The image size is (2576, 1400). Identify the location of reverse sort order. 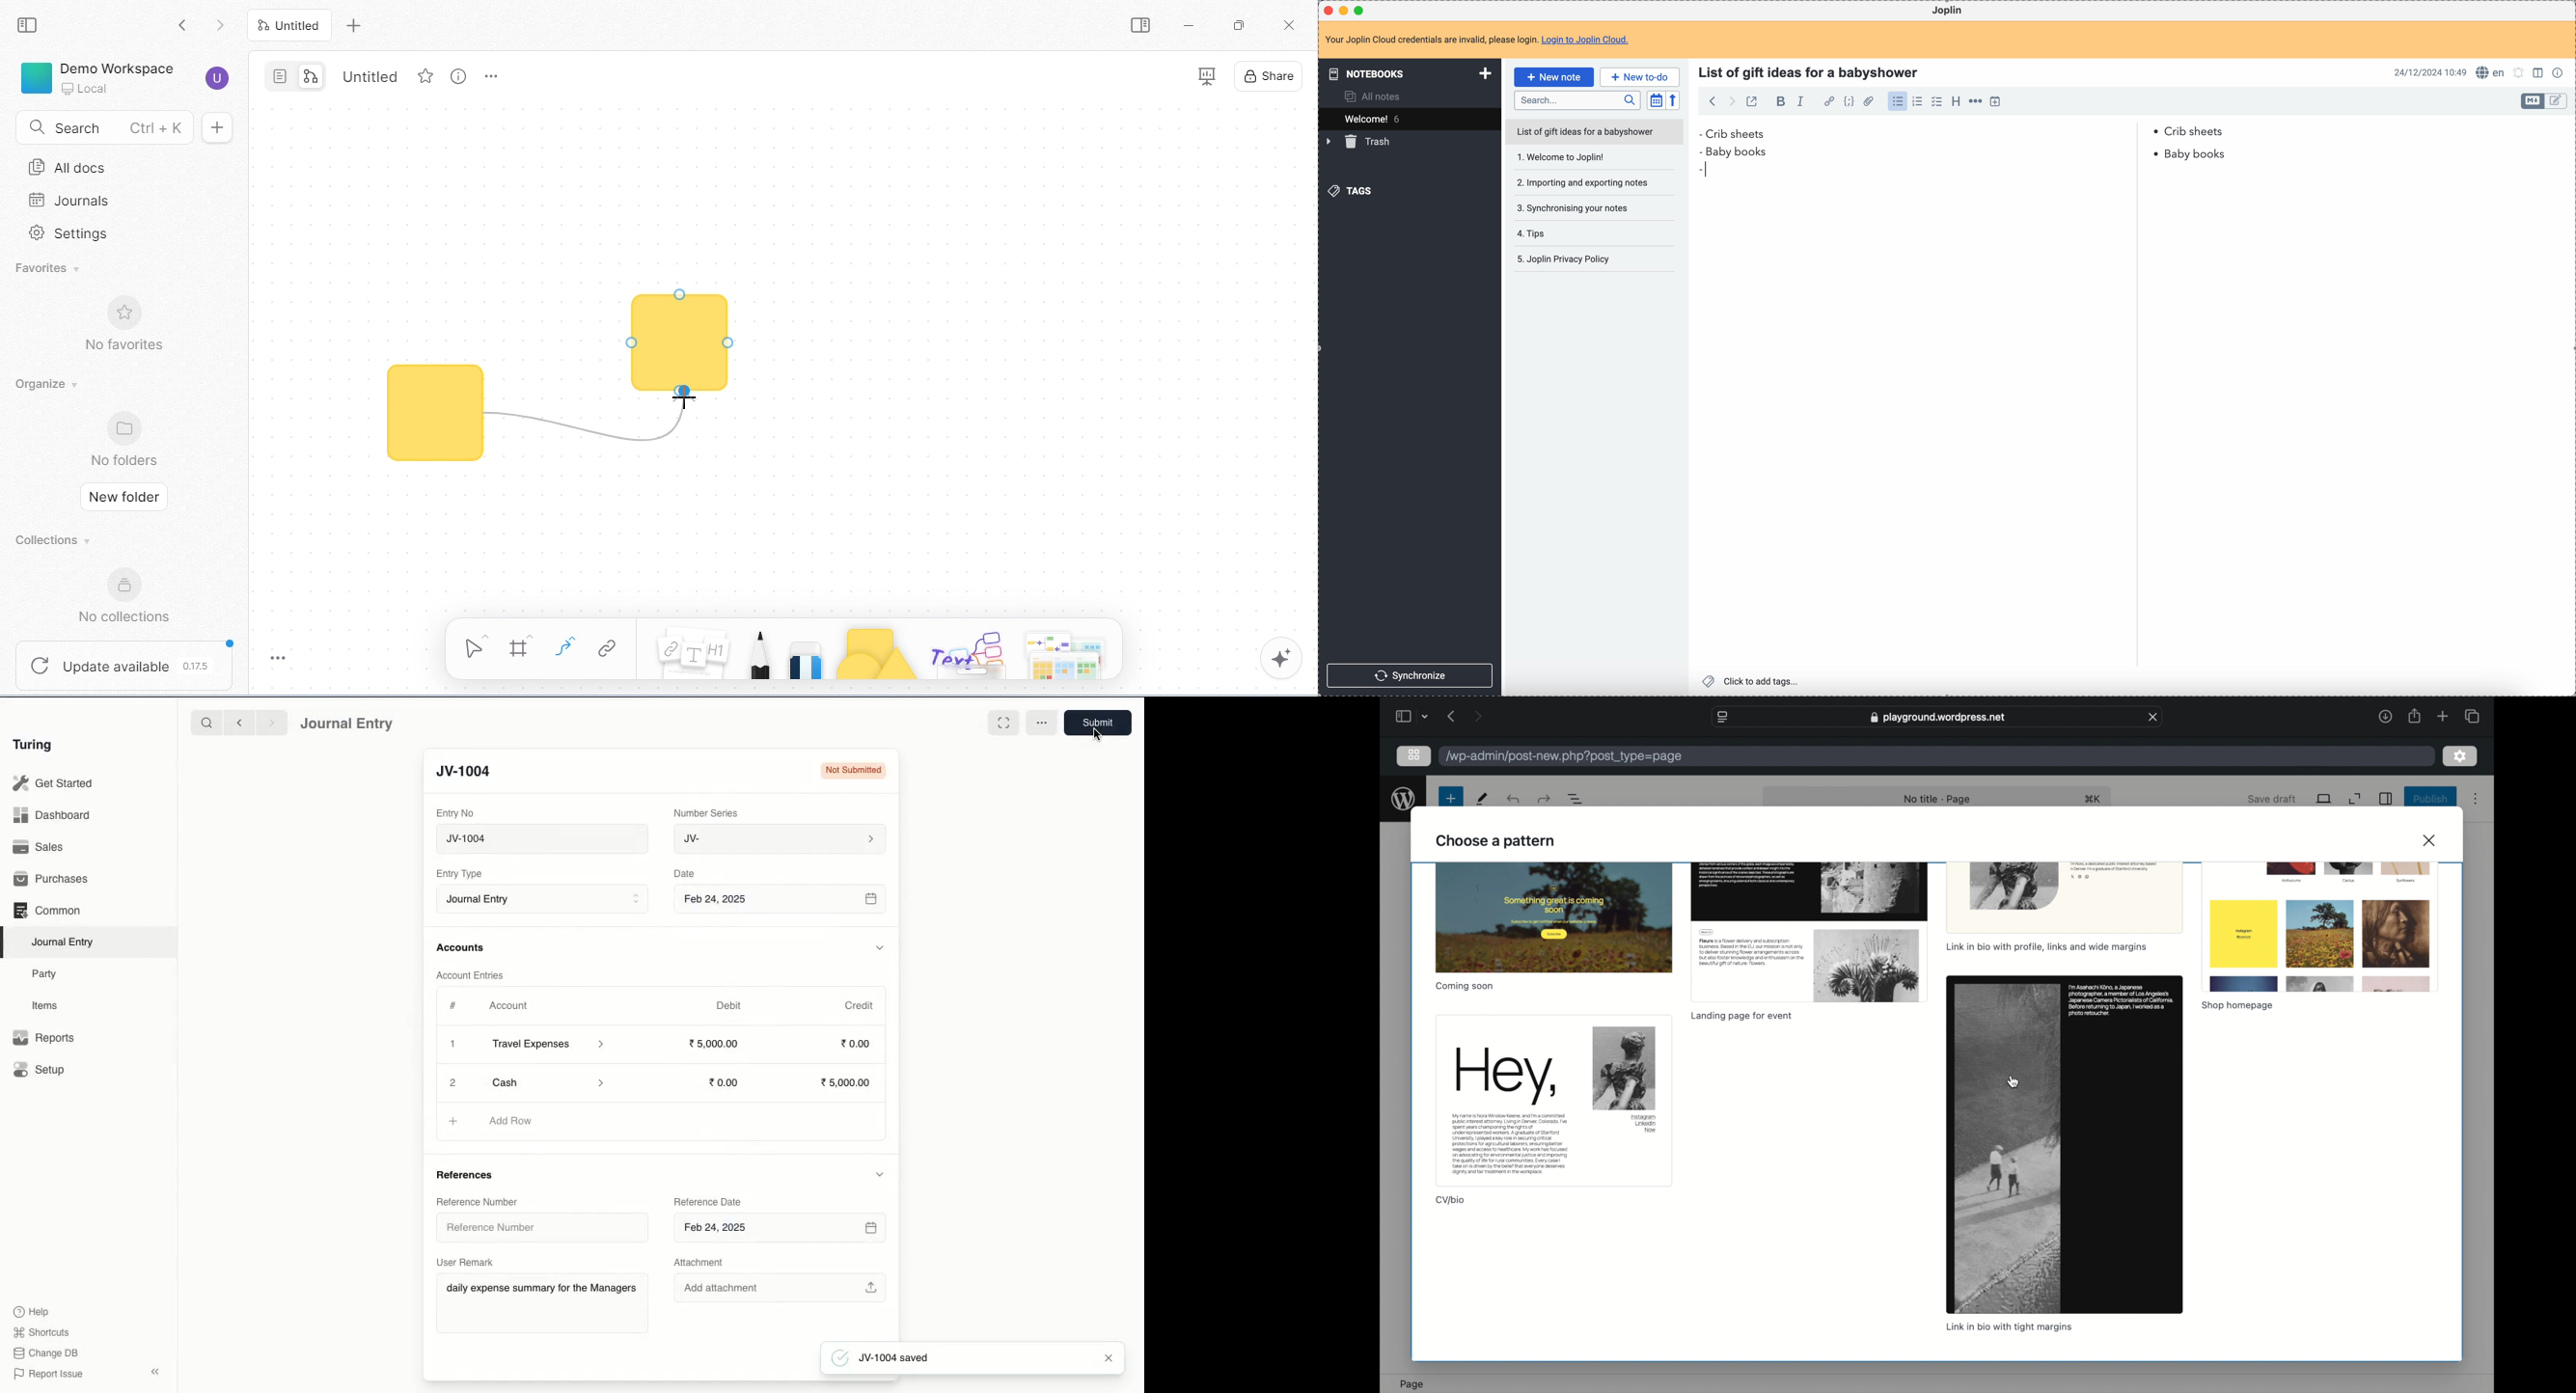
(1673, 101).